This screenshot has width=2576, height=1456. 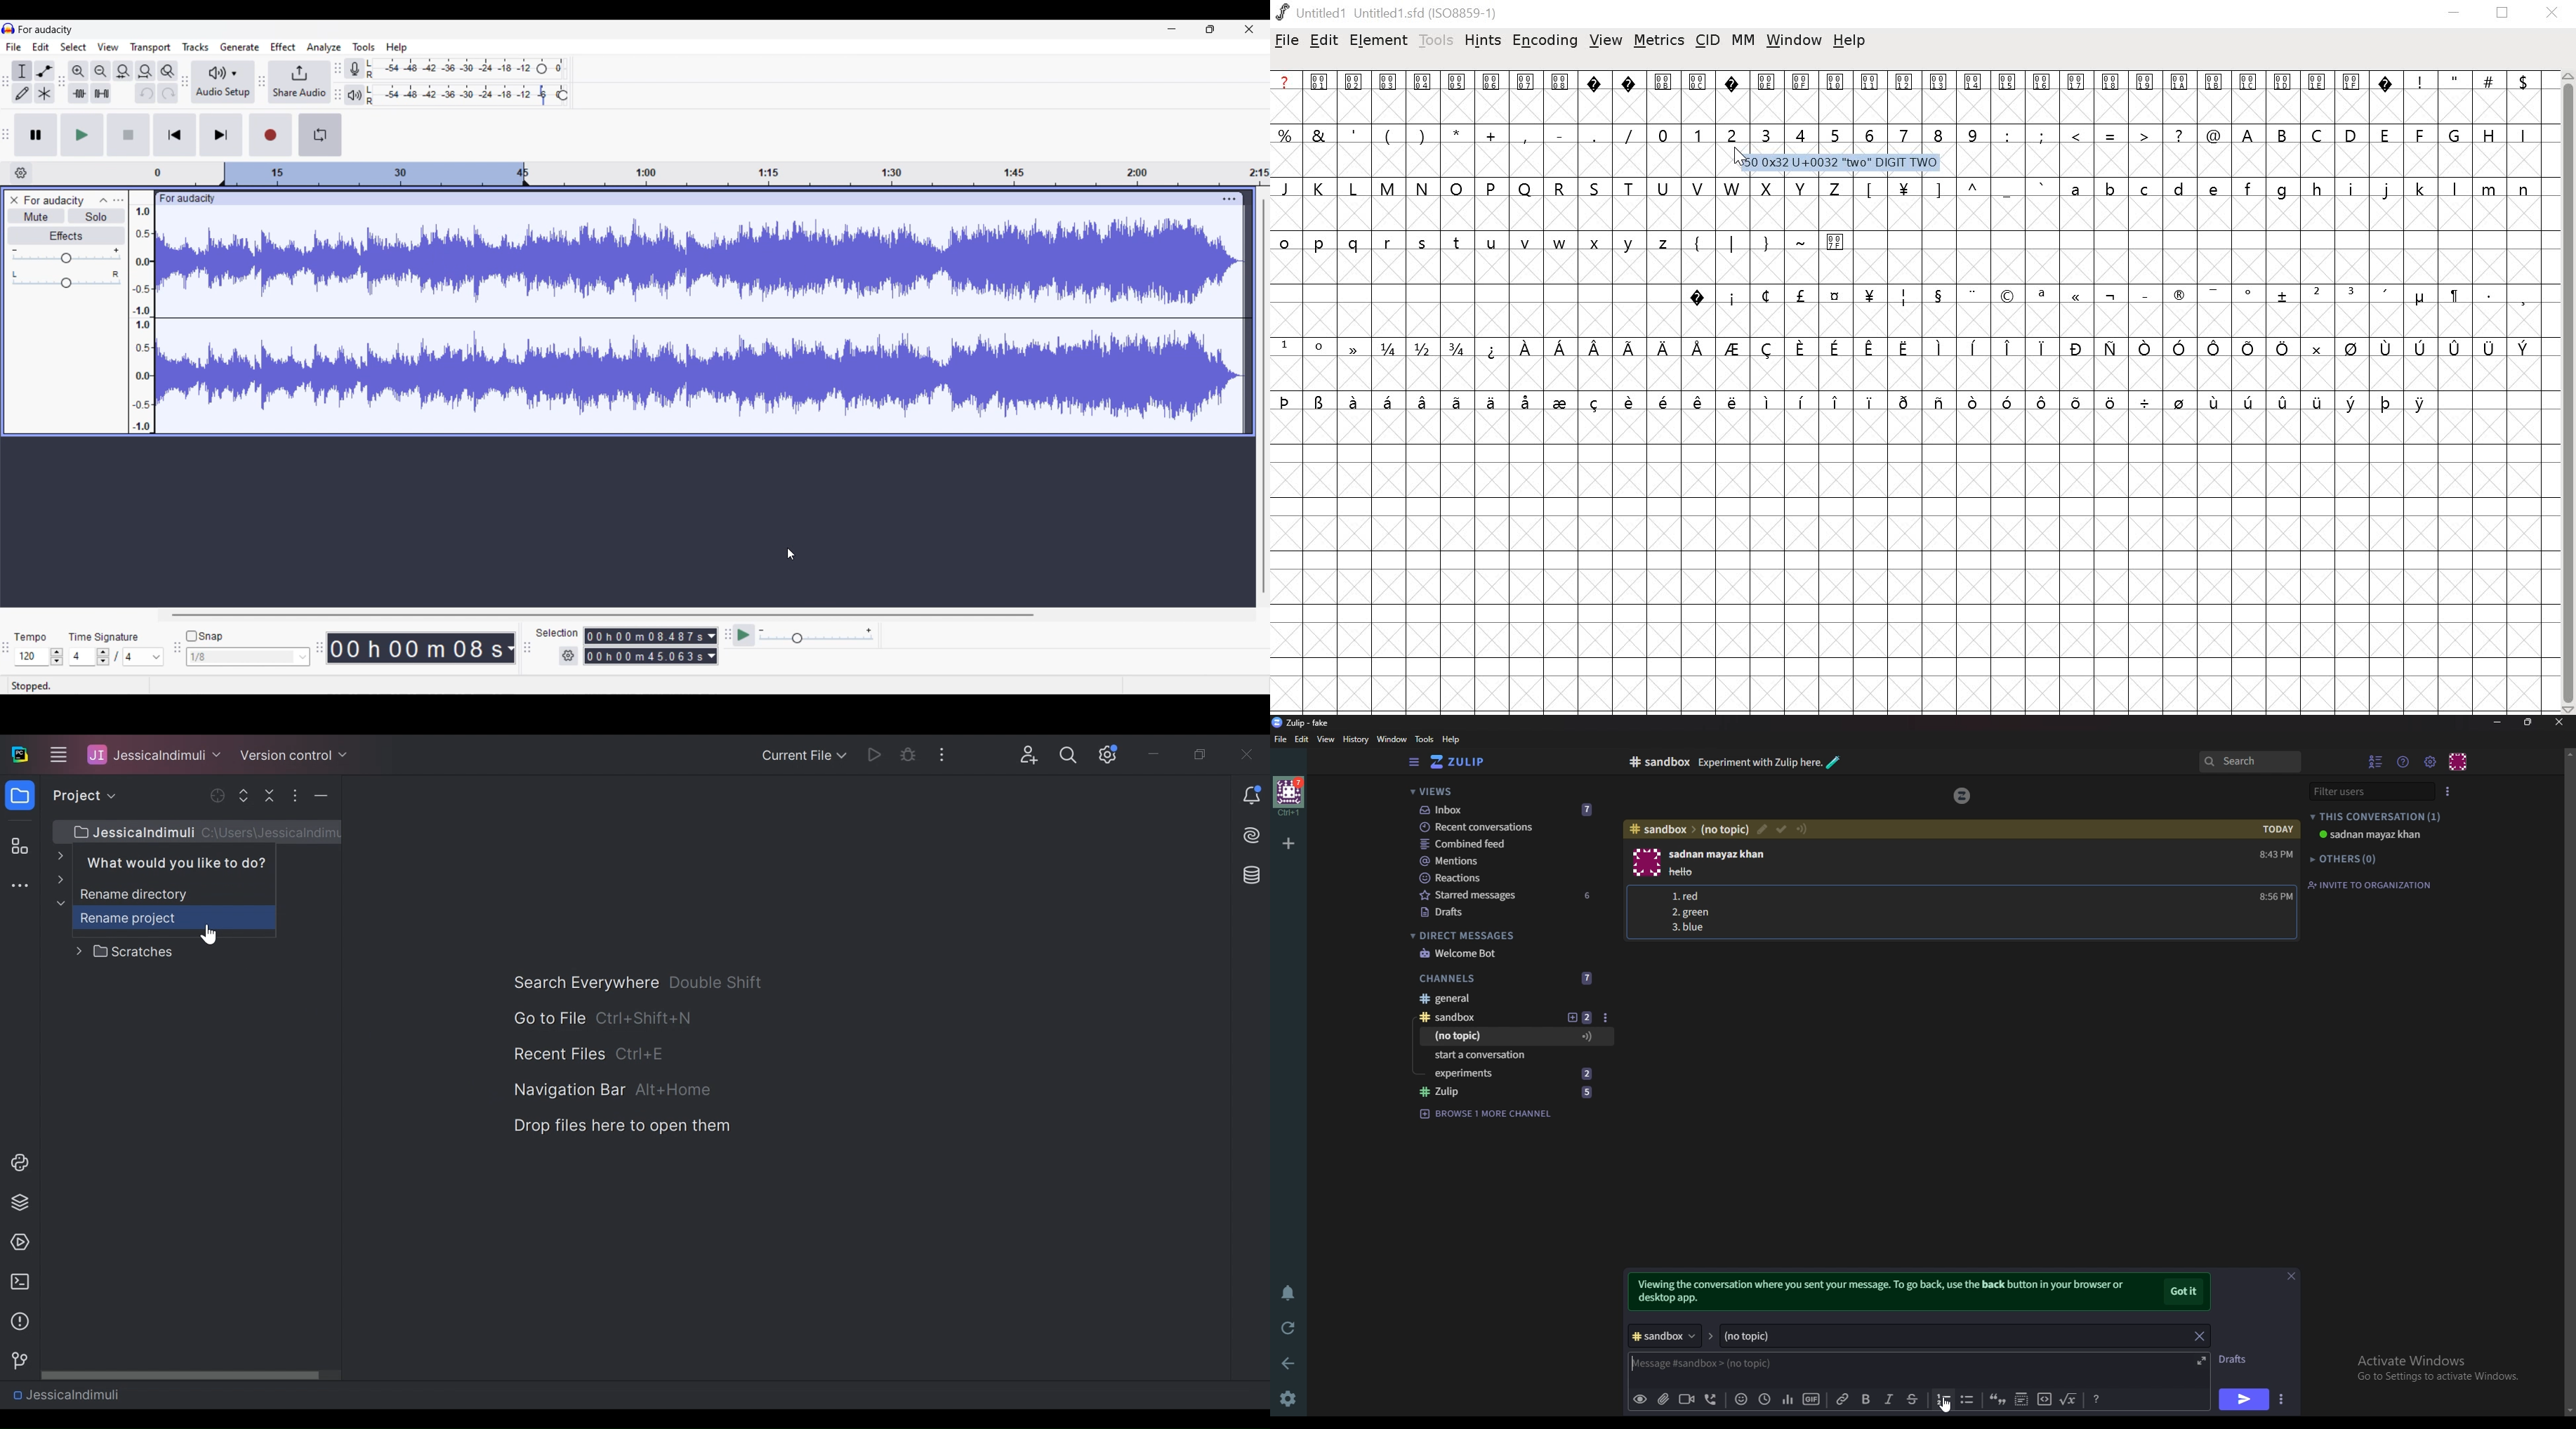 I want to click on Horizontal slide bar, so click(x=602, y=616).